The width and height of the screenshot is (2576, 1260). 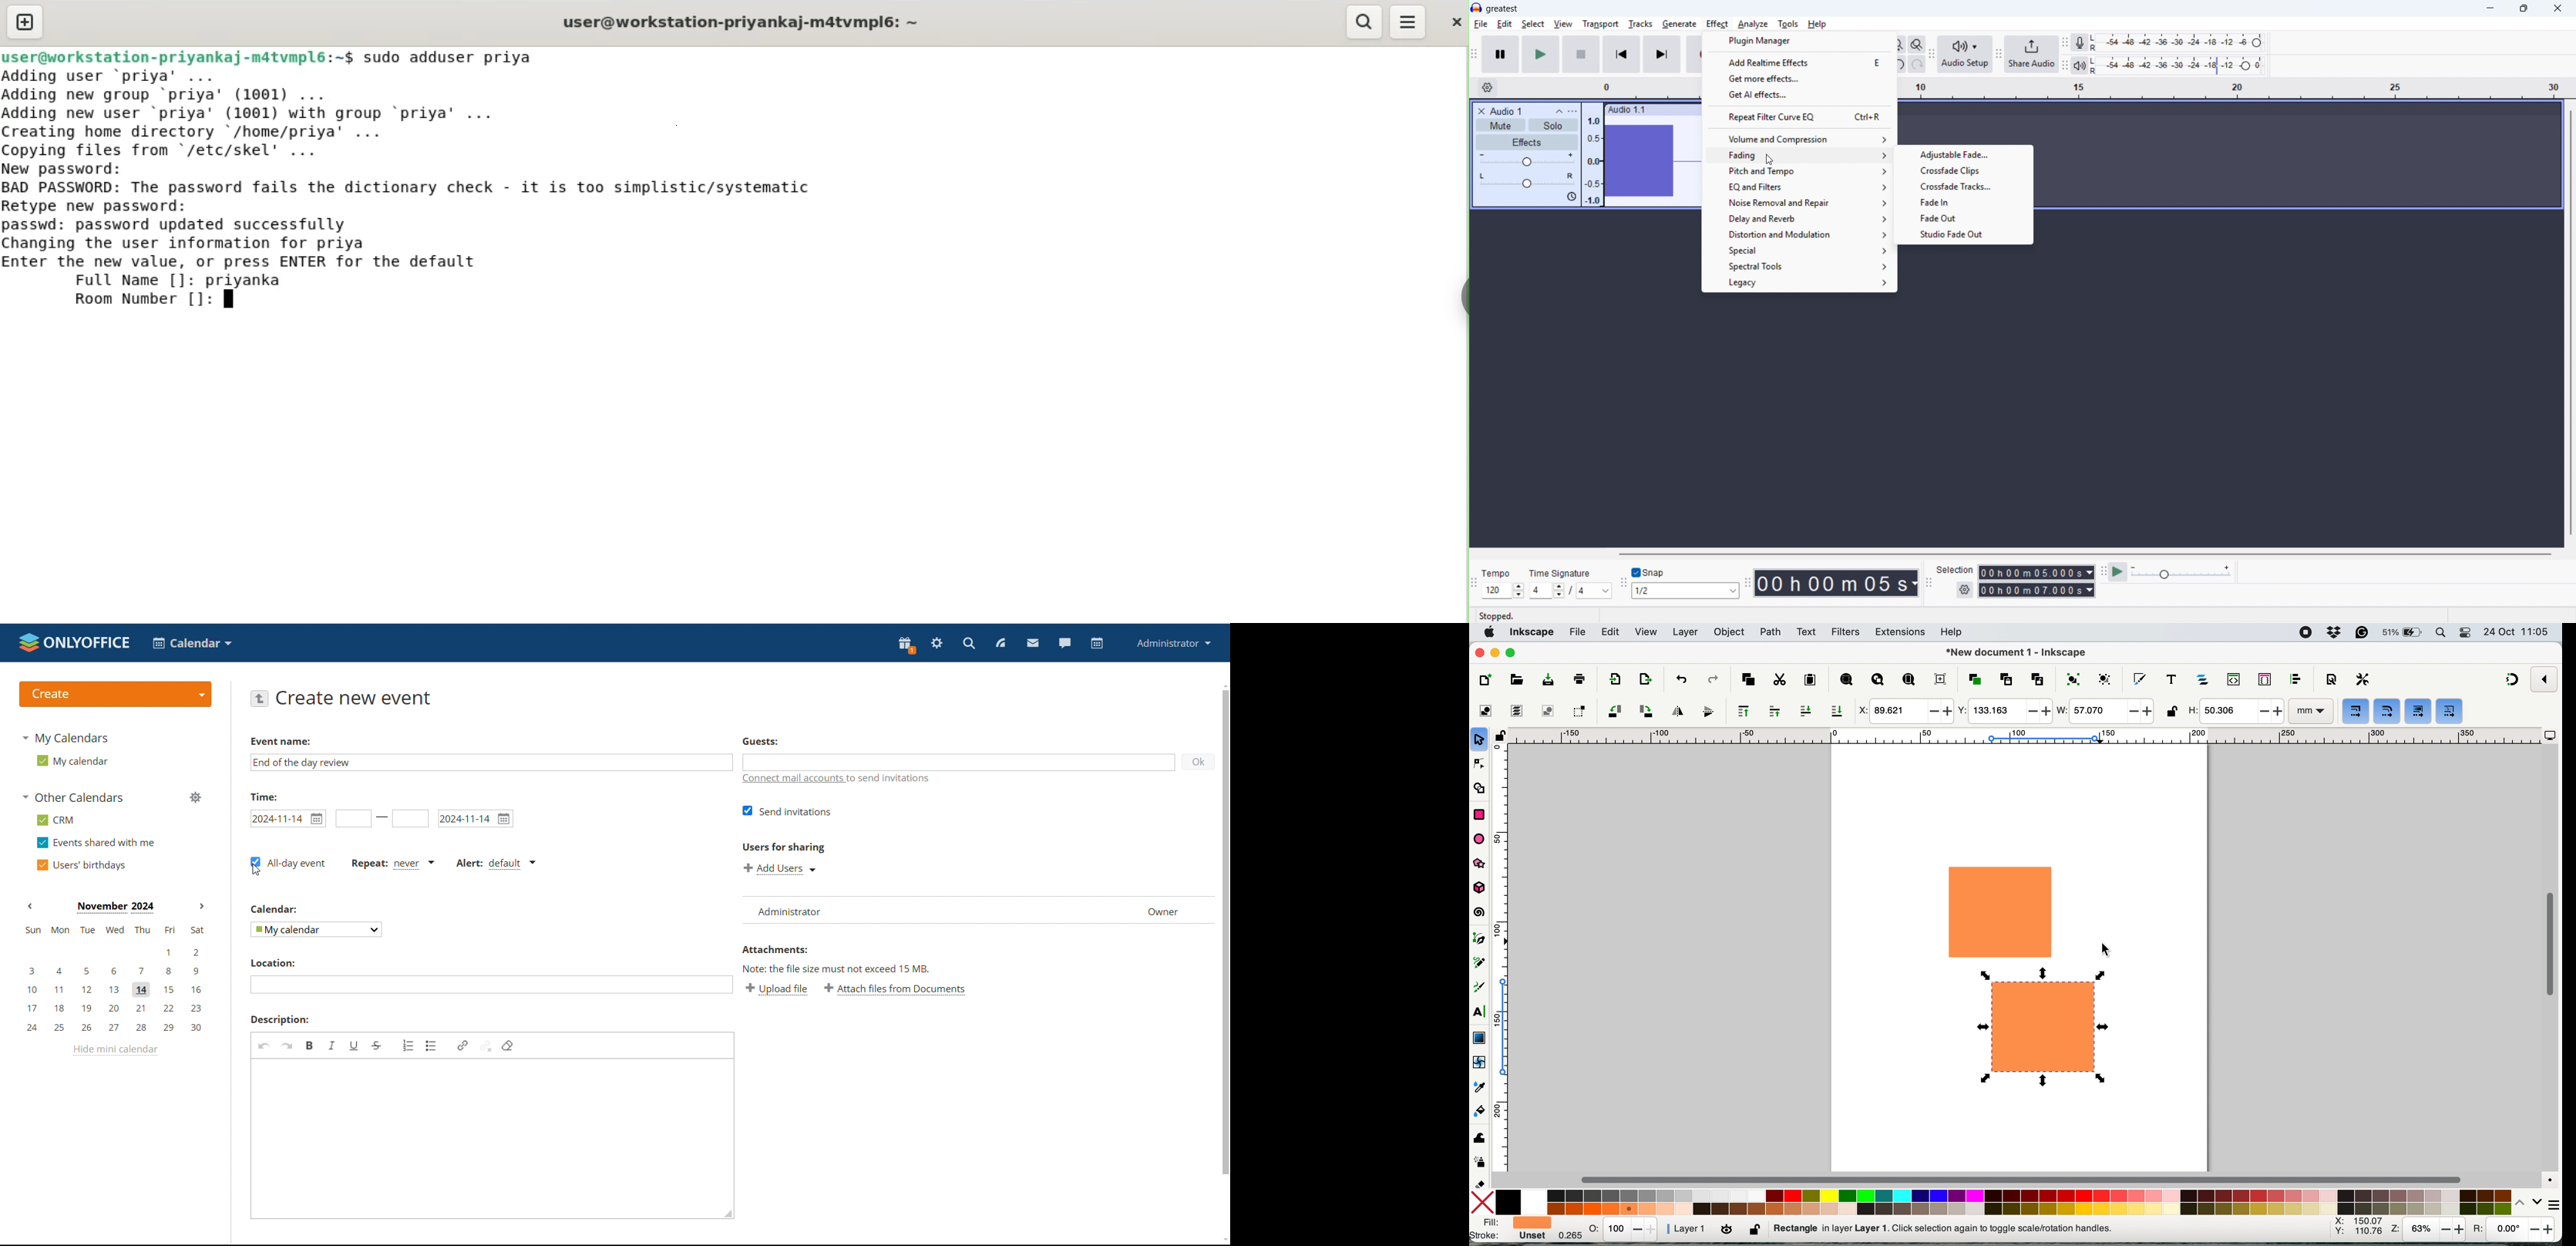 I want to click on select all in all layers, so click(x=1517, y=711).